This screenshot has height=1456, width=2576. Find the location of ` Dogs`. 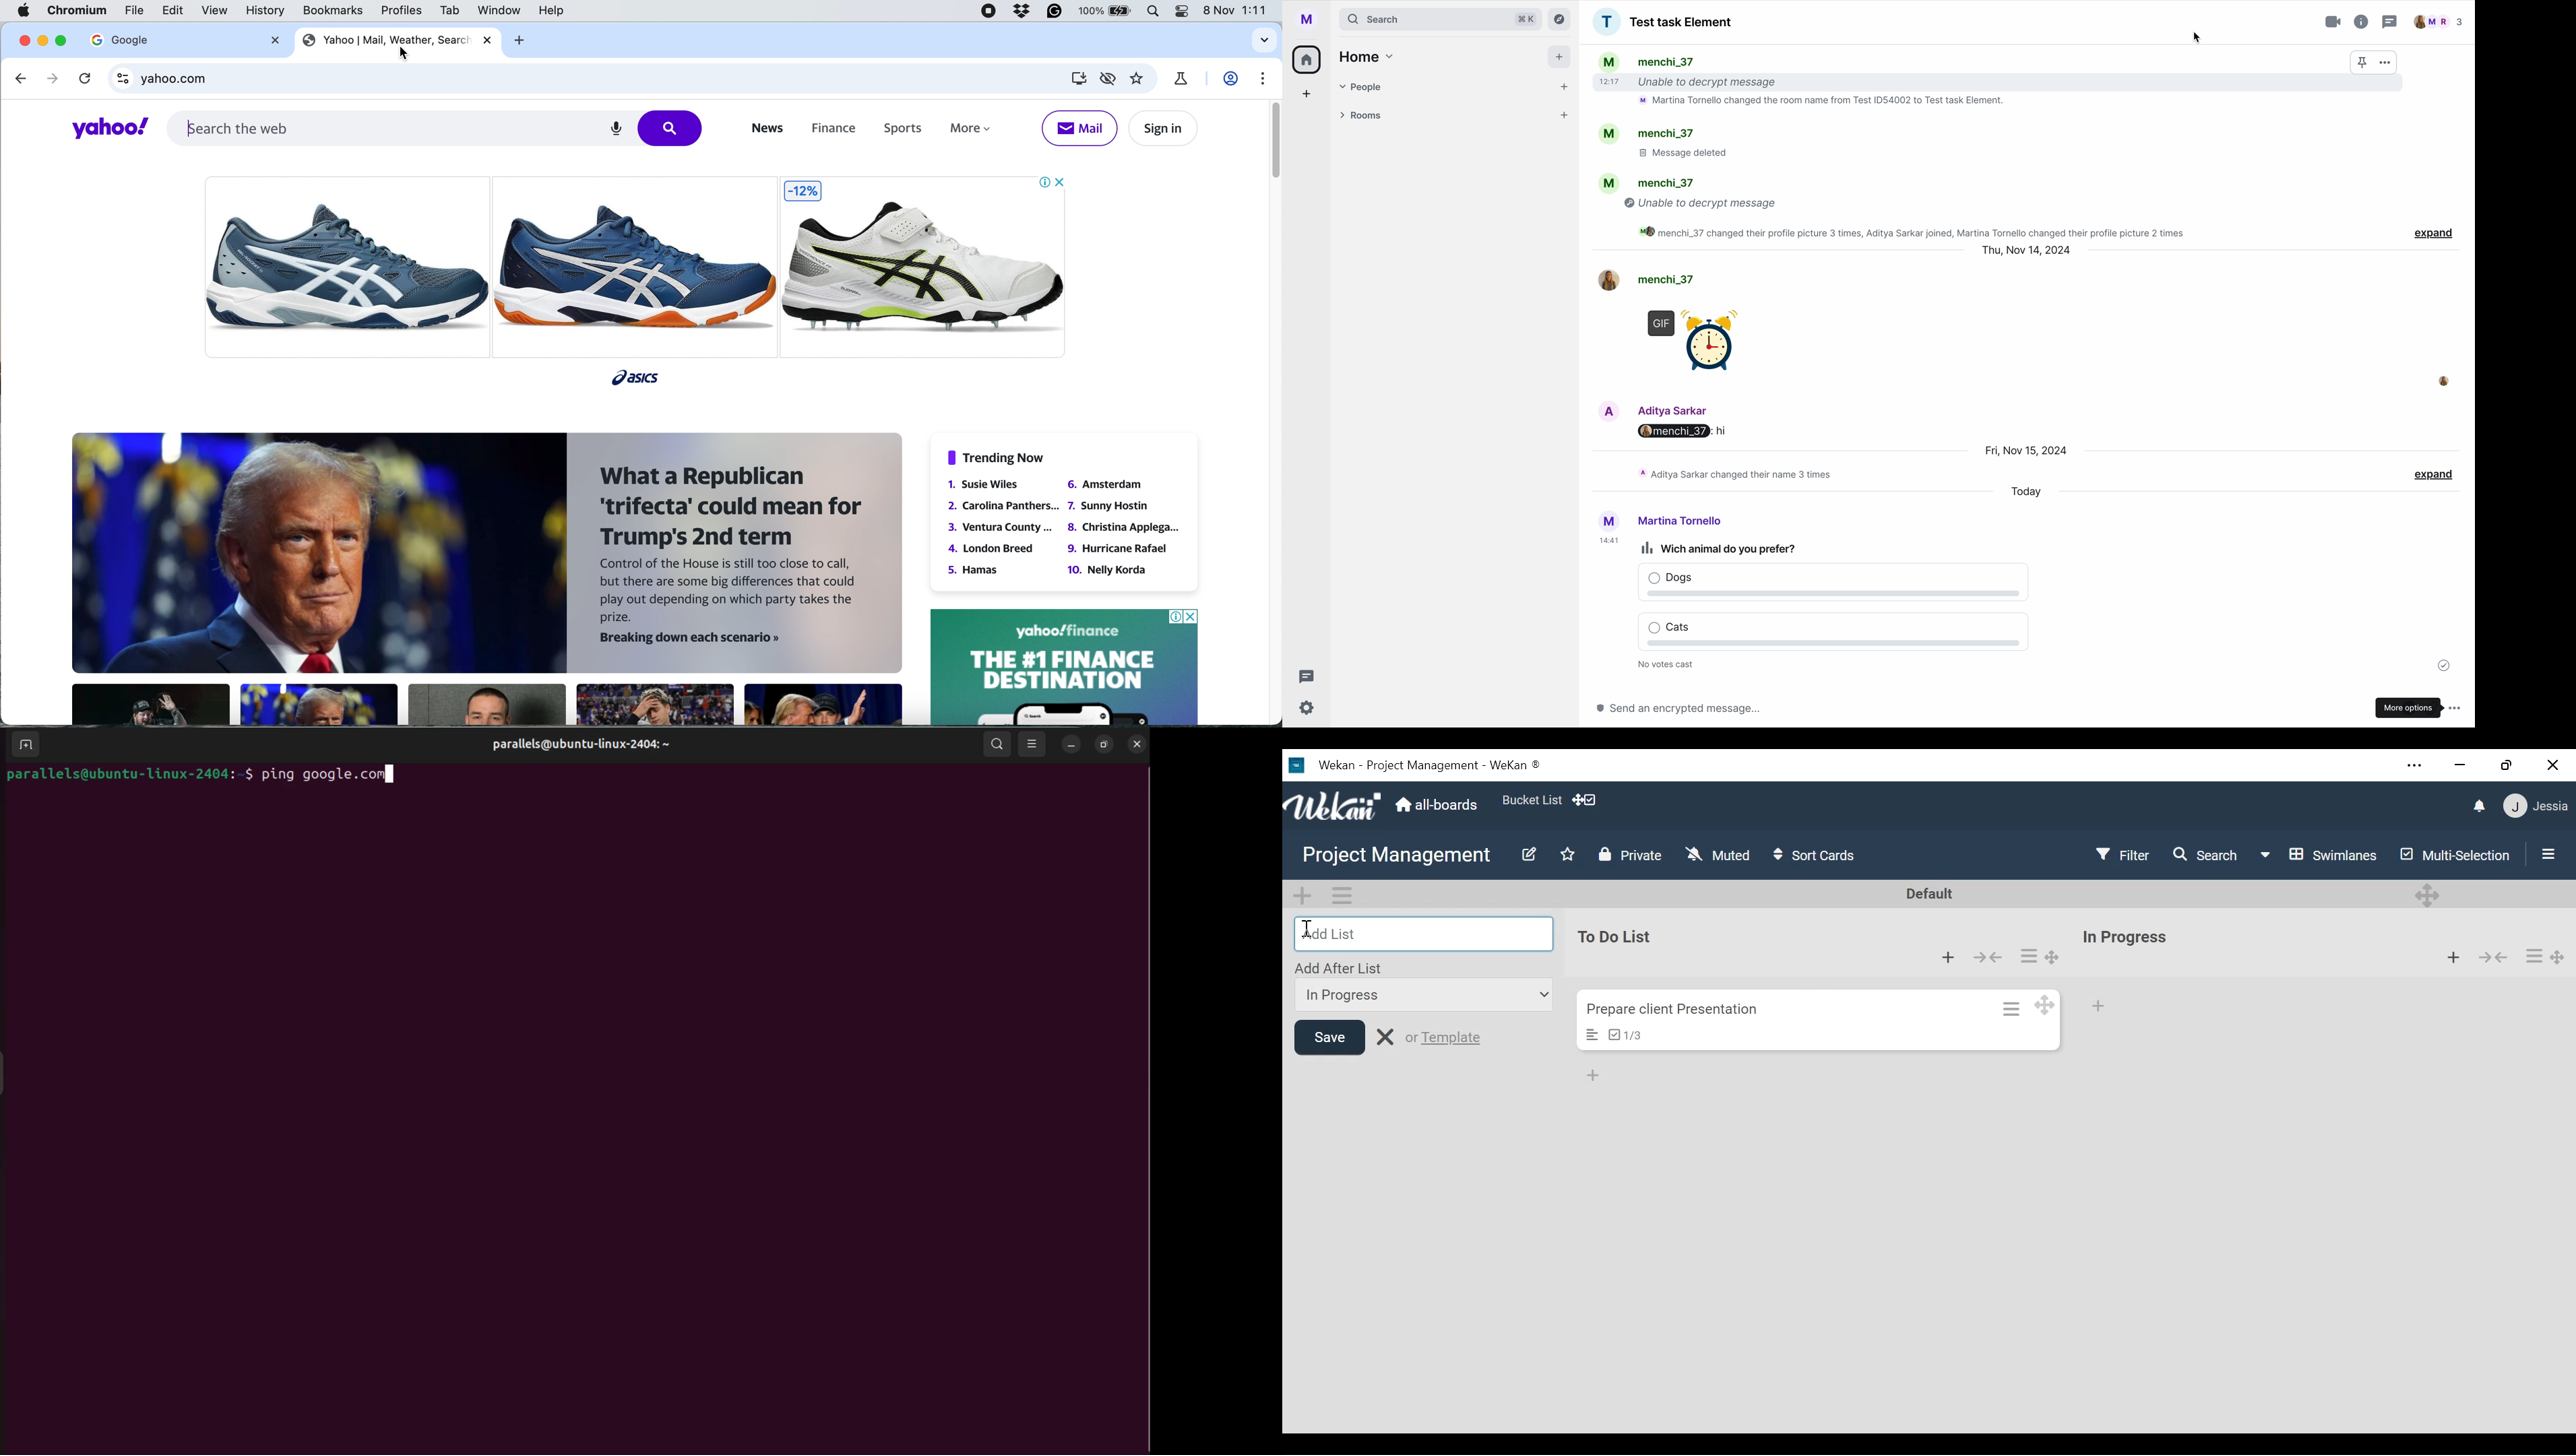

 Dogs is located at coordinates (1833, 584).